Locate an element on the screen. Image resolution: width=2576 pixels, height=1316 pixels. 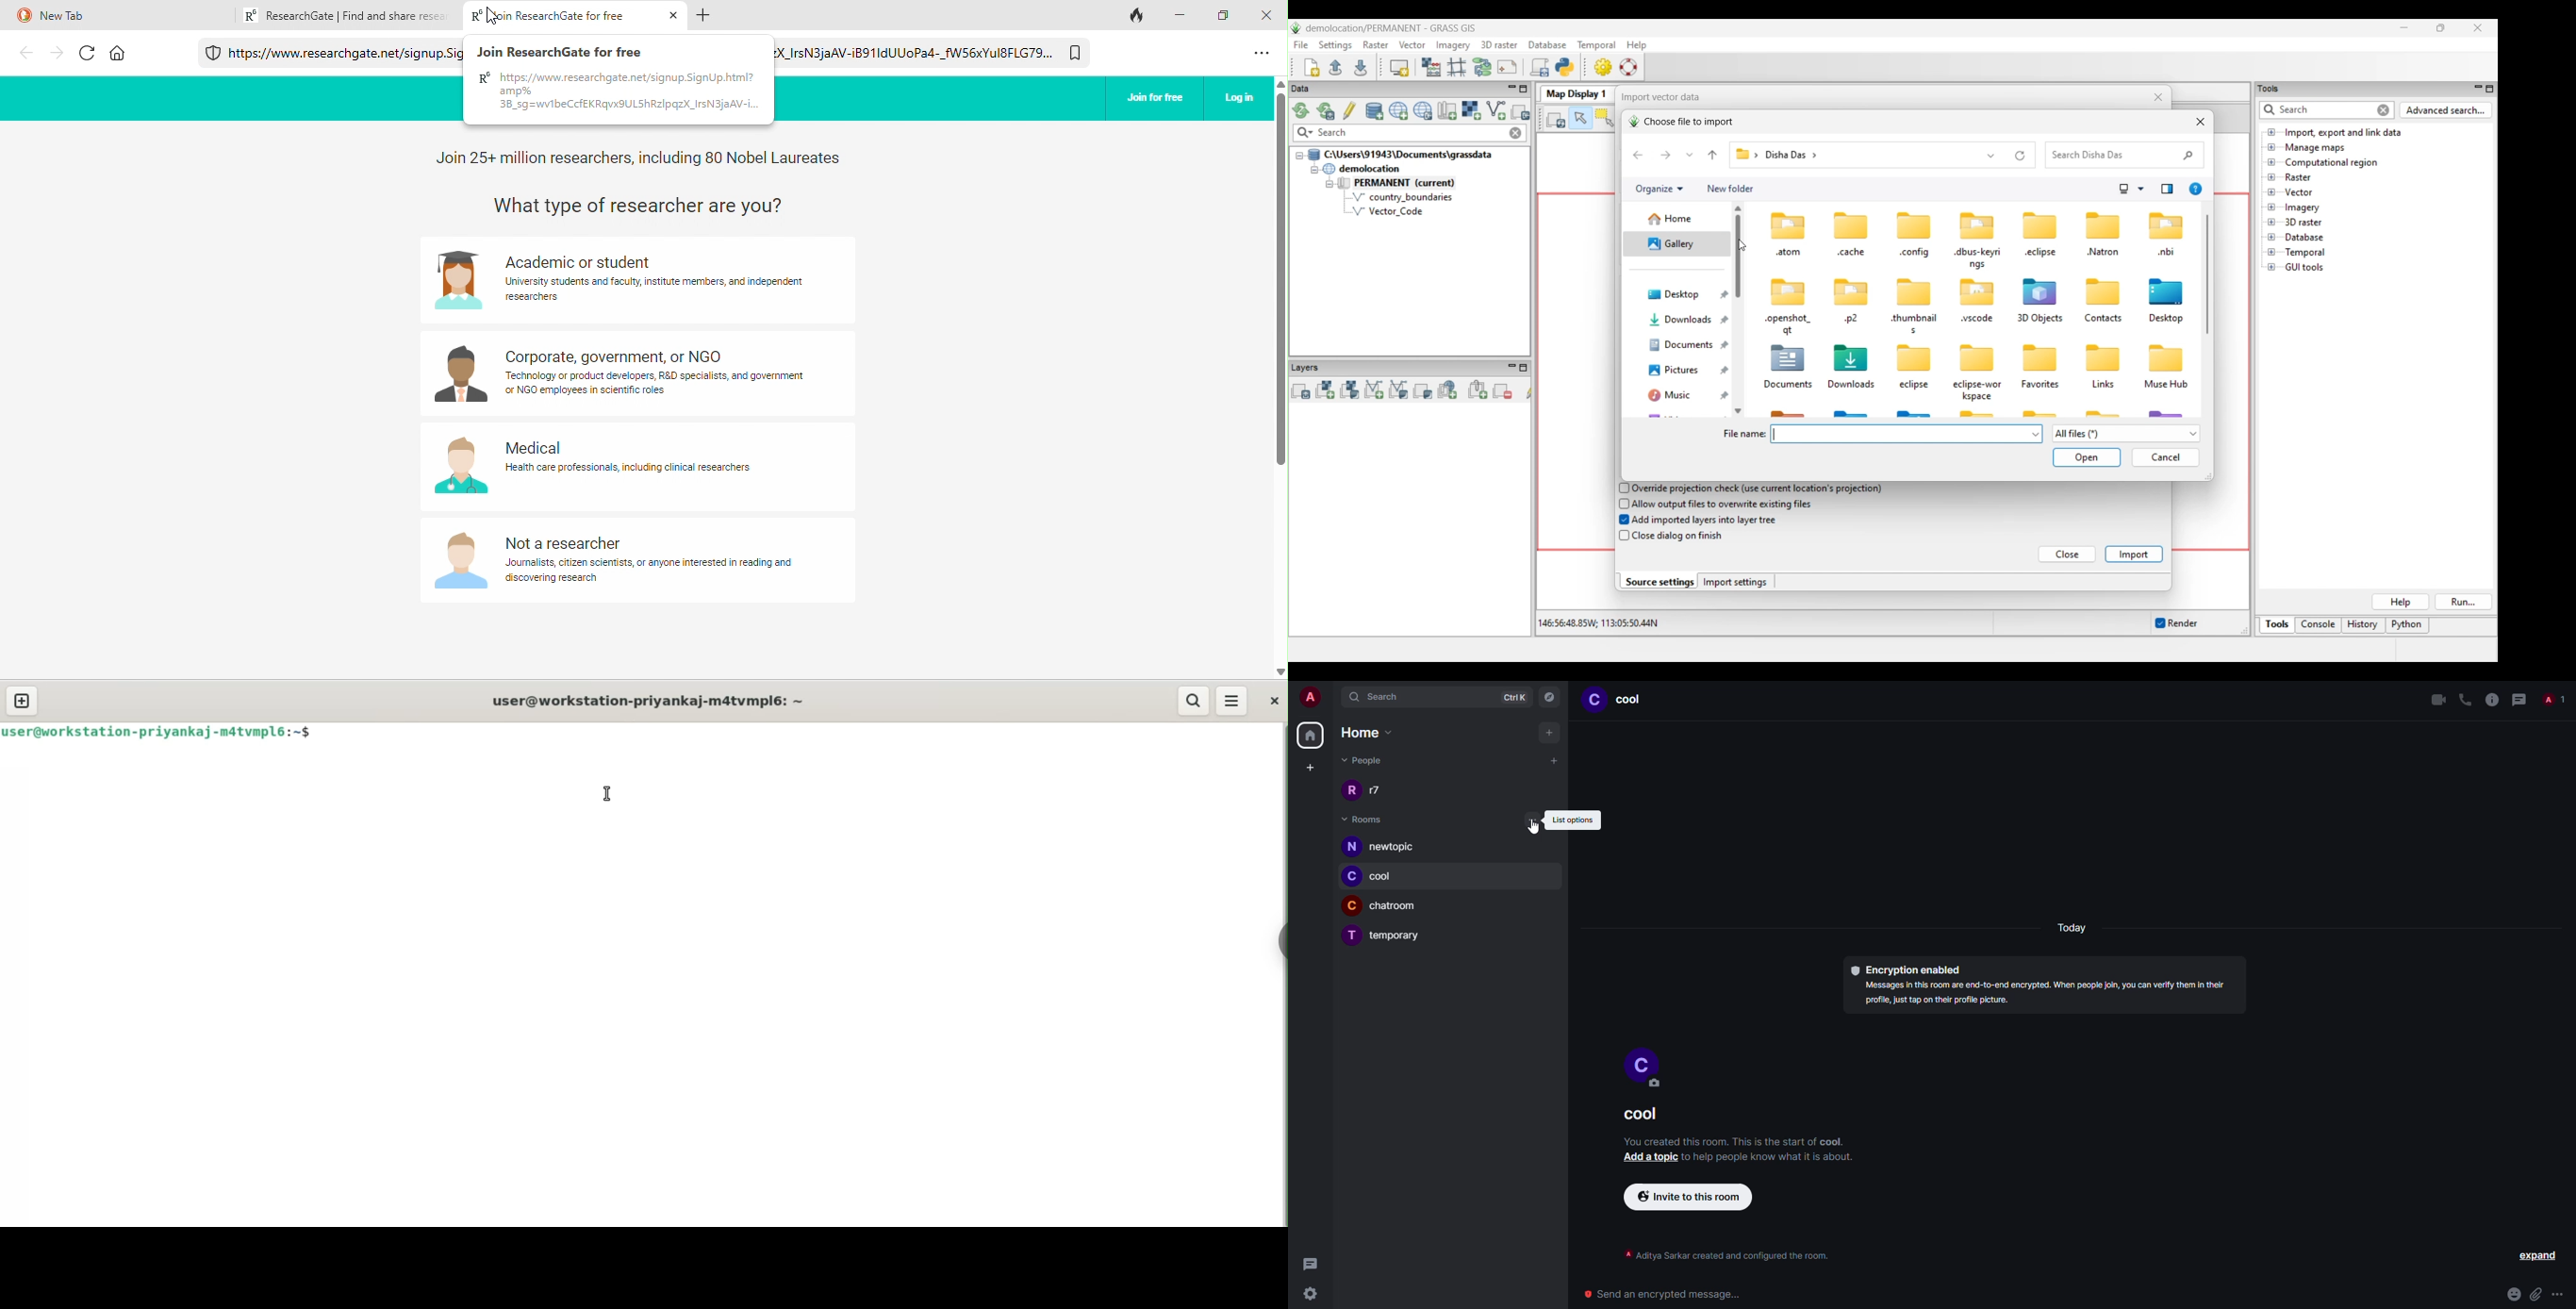
search is located at coordinates (1387, 698).